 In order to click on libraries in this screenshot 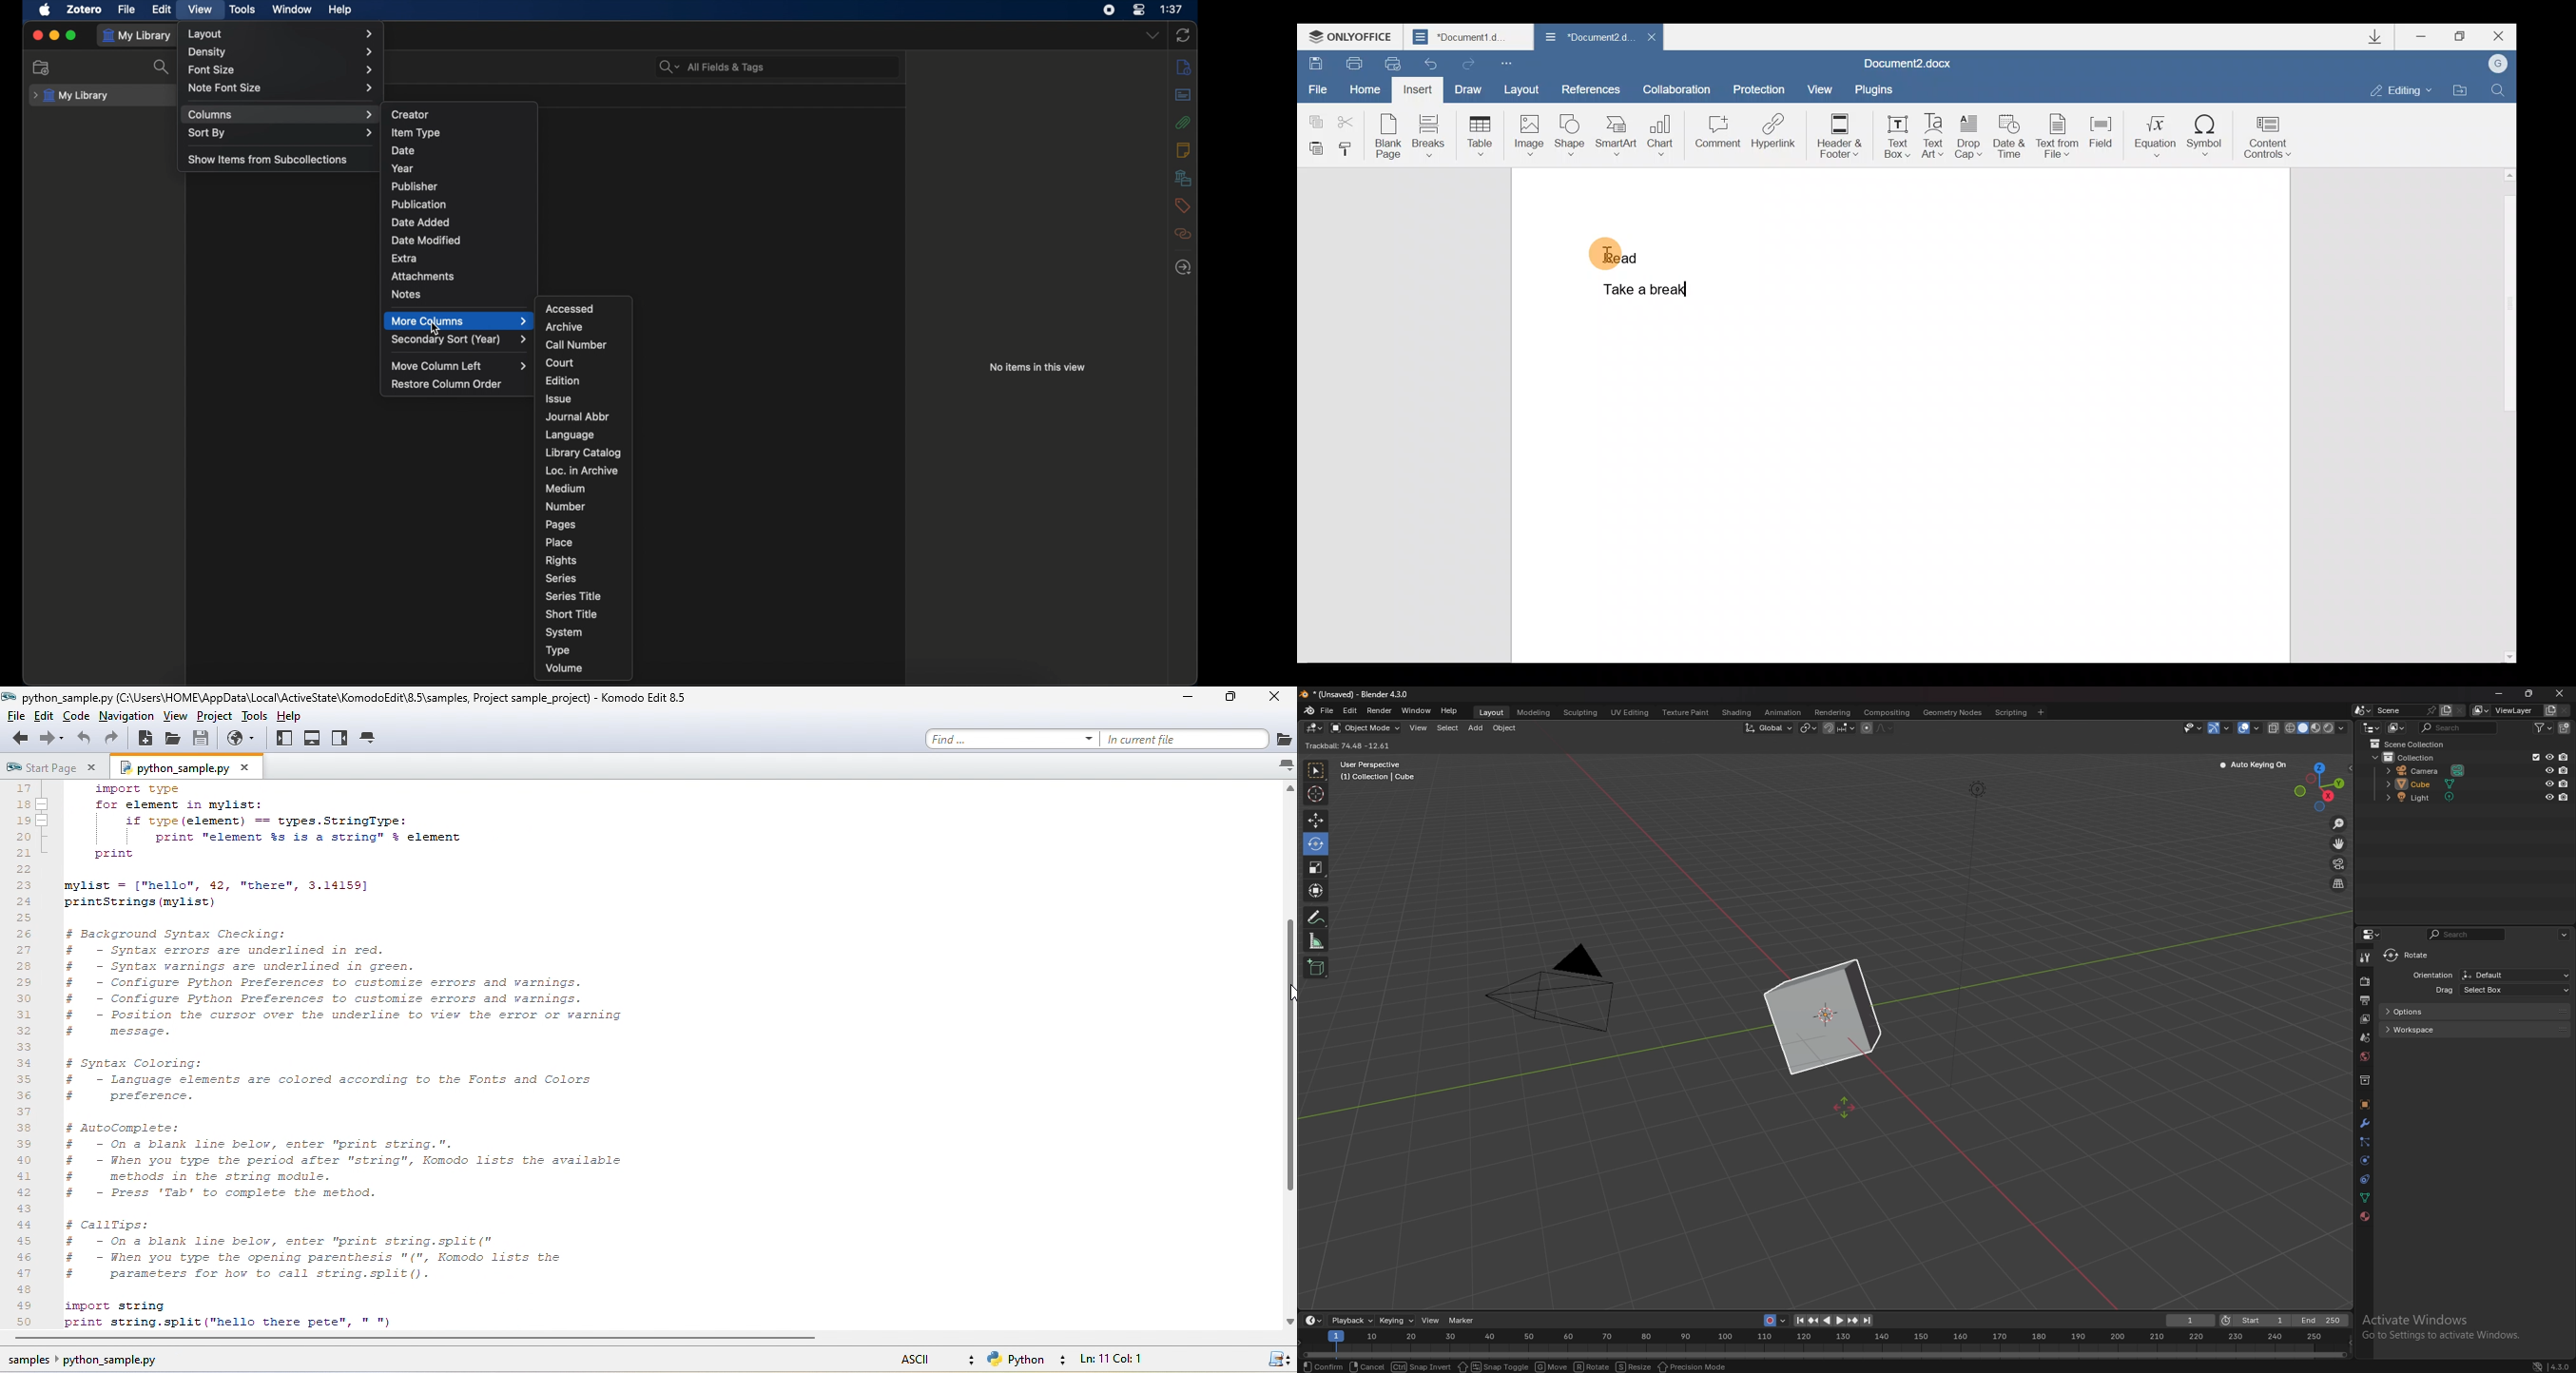, I will do `click(1182, 177)`.